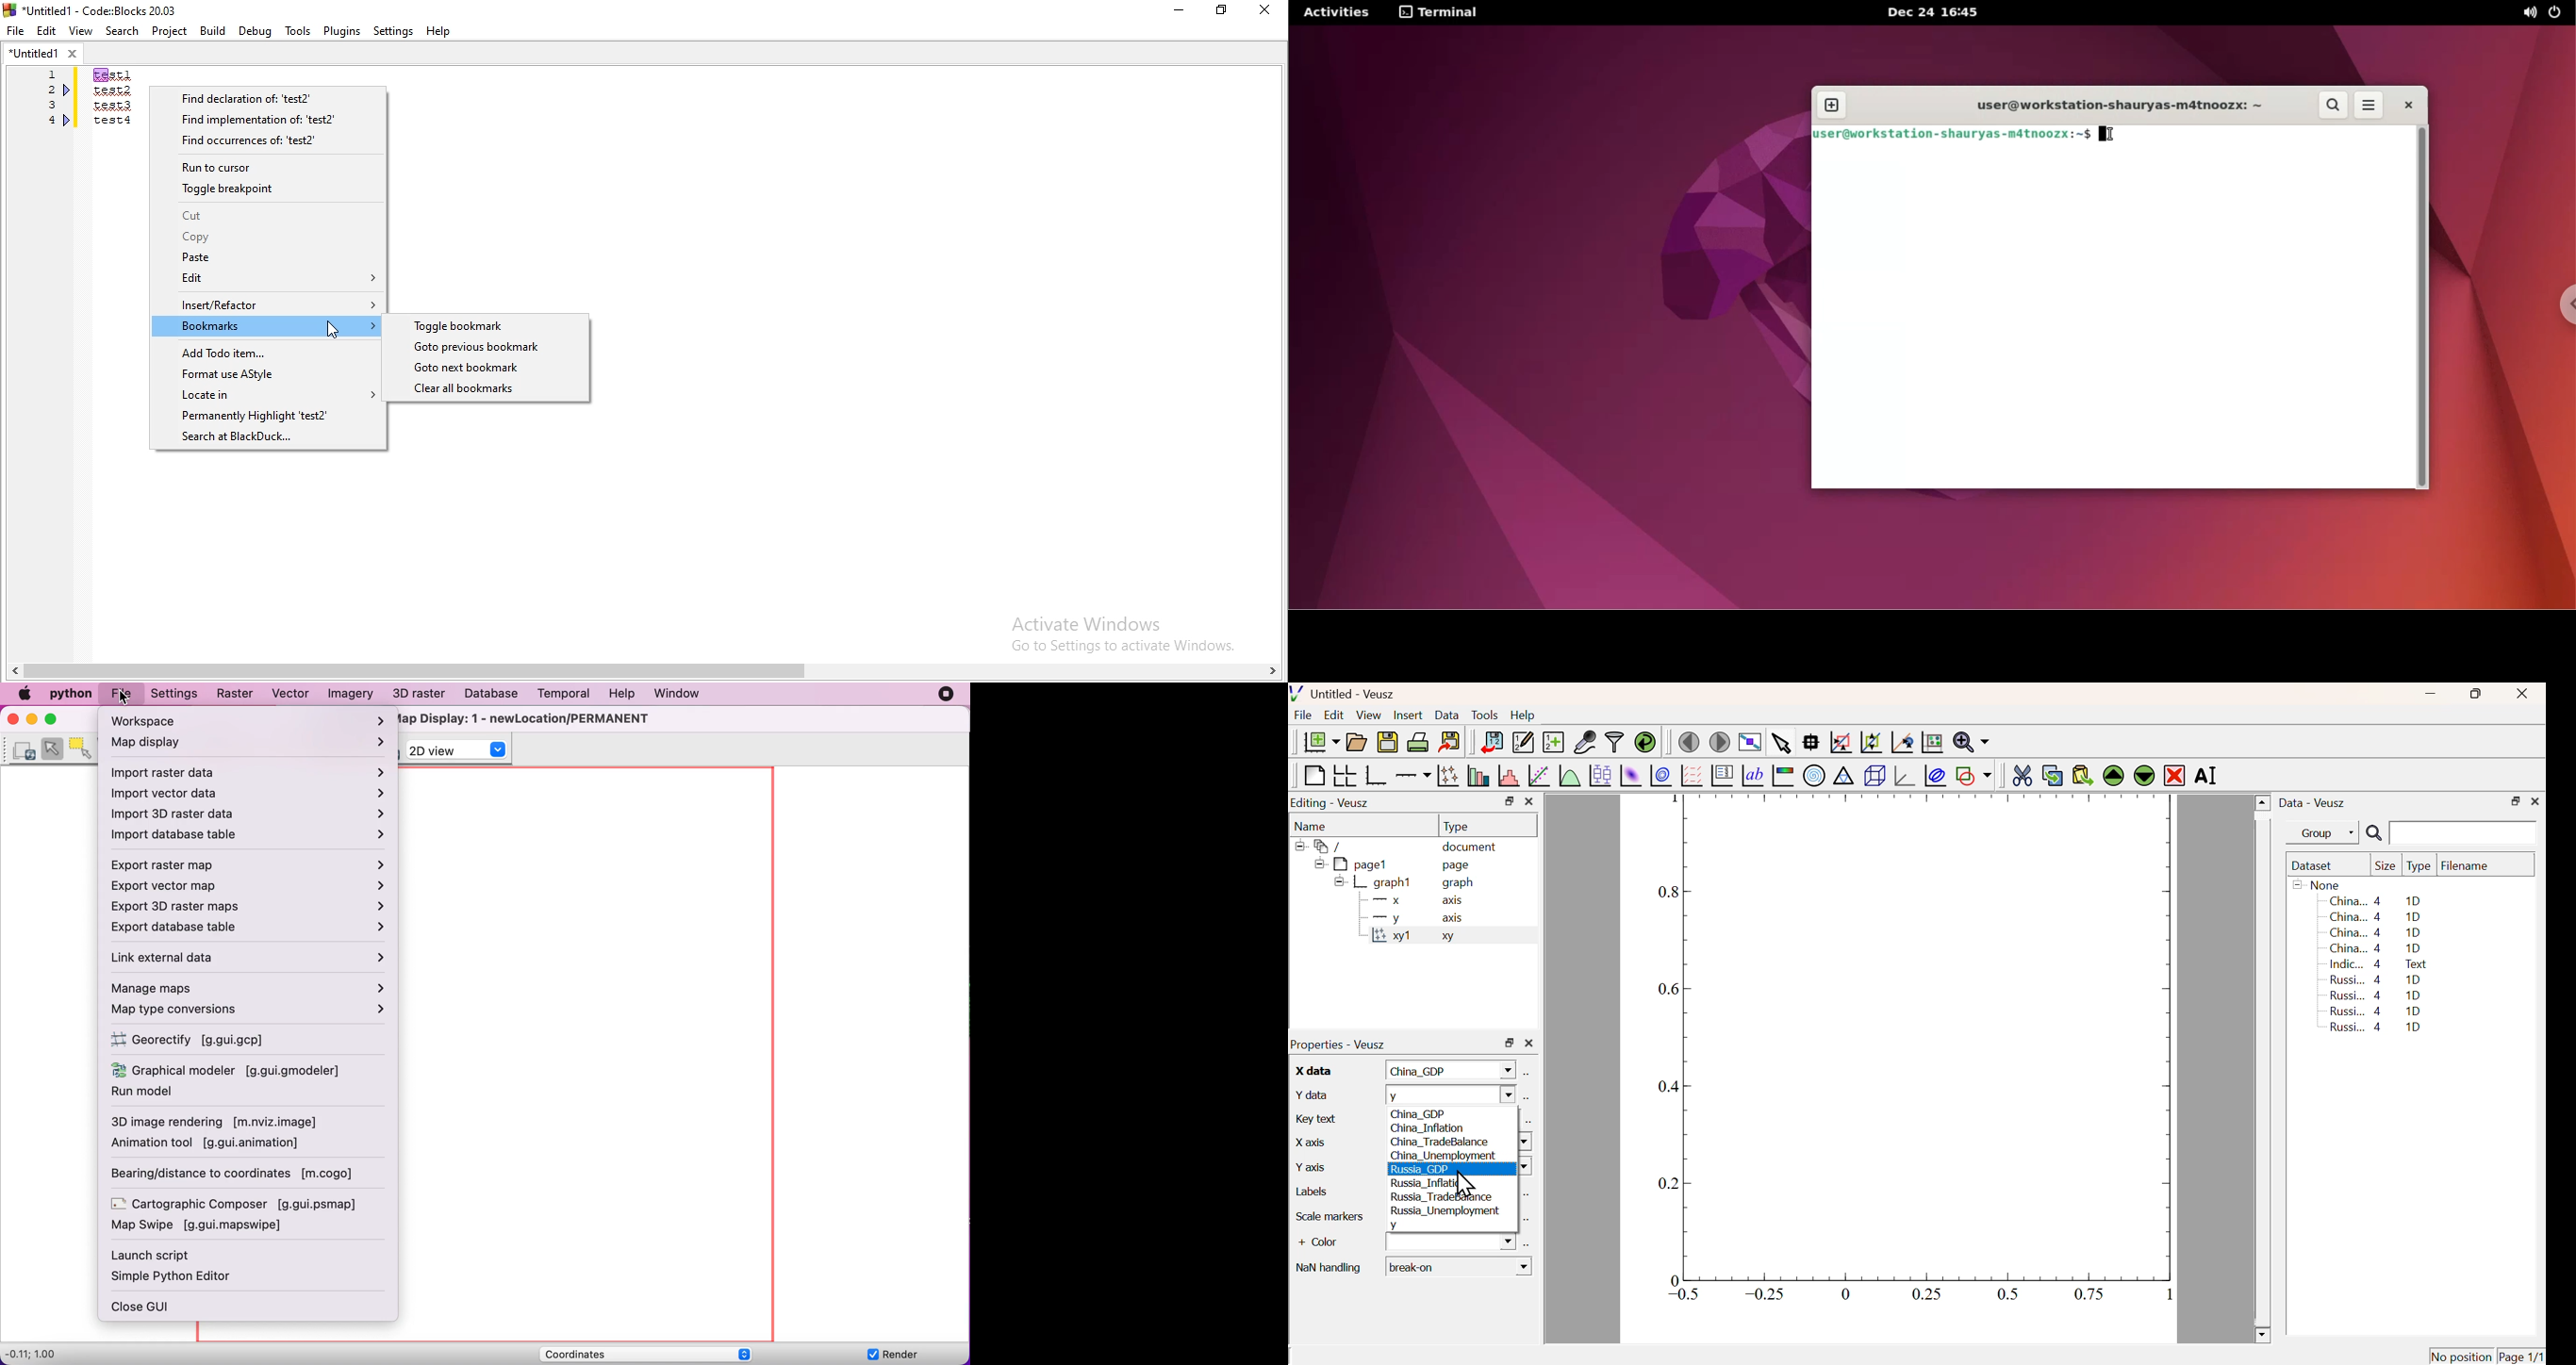  What do you see at coordinates (1412, 777) in the screenshot?
I see `Add an axis to a plot` at bounding box center [1412, 777].